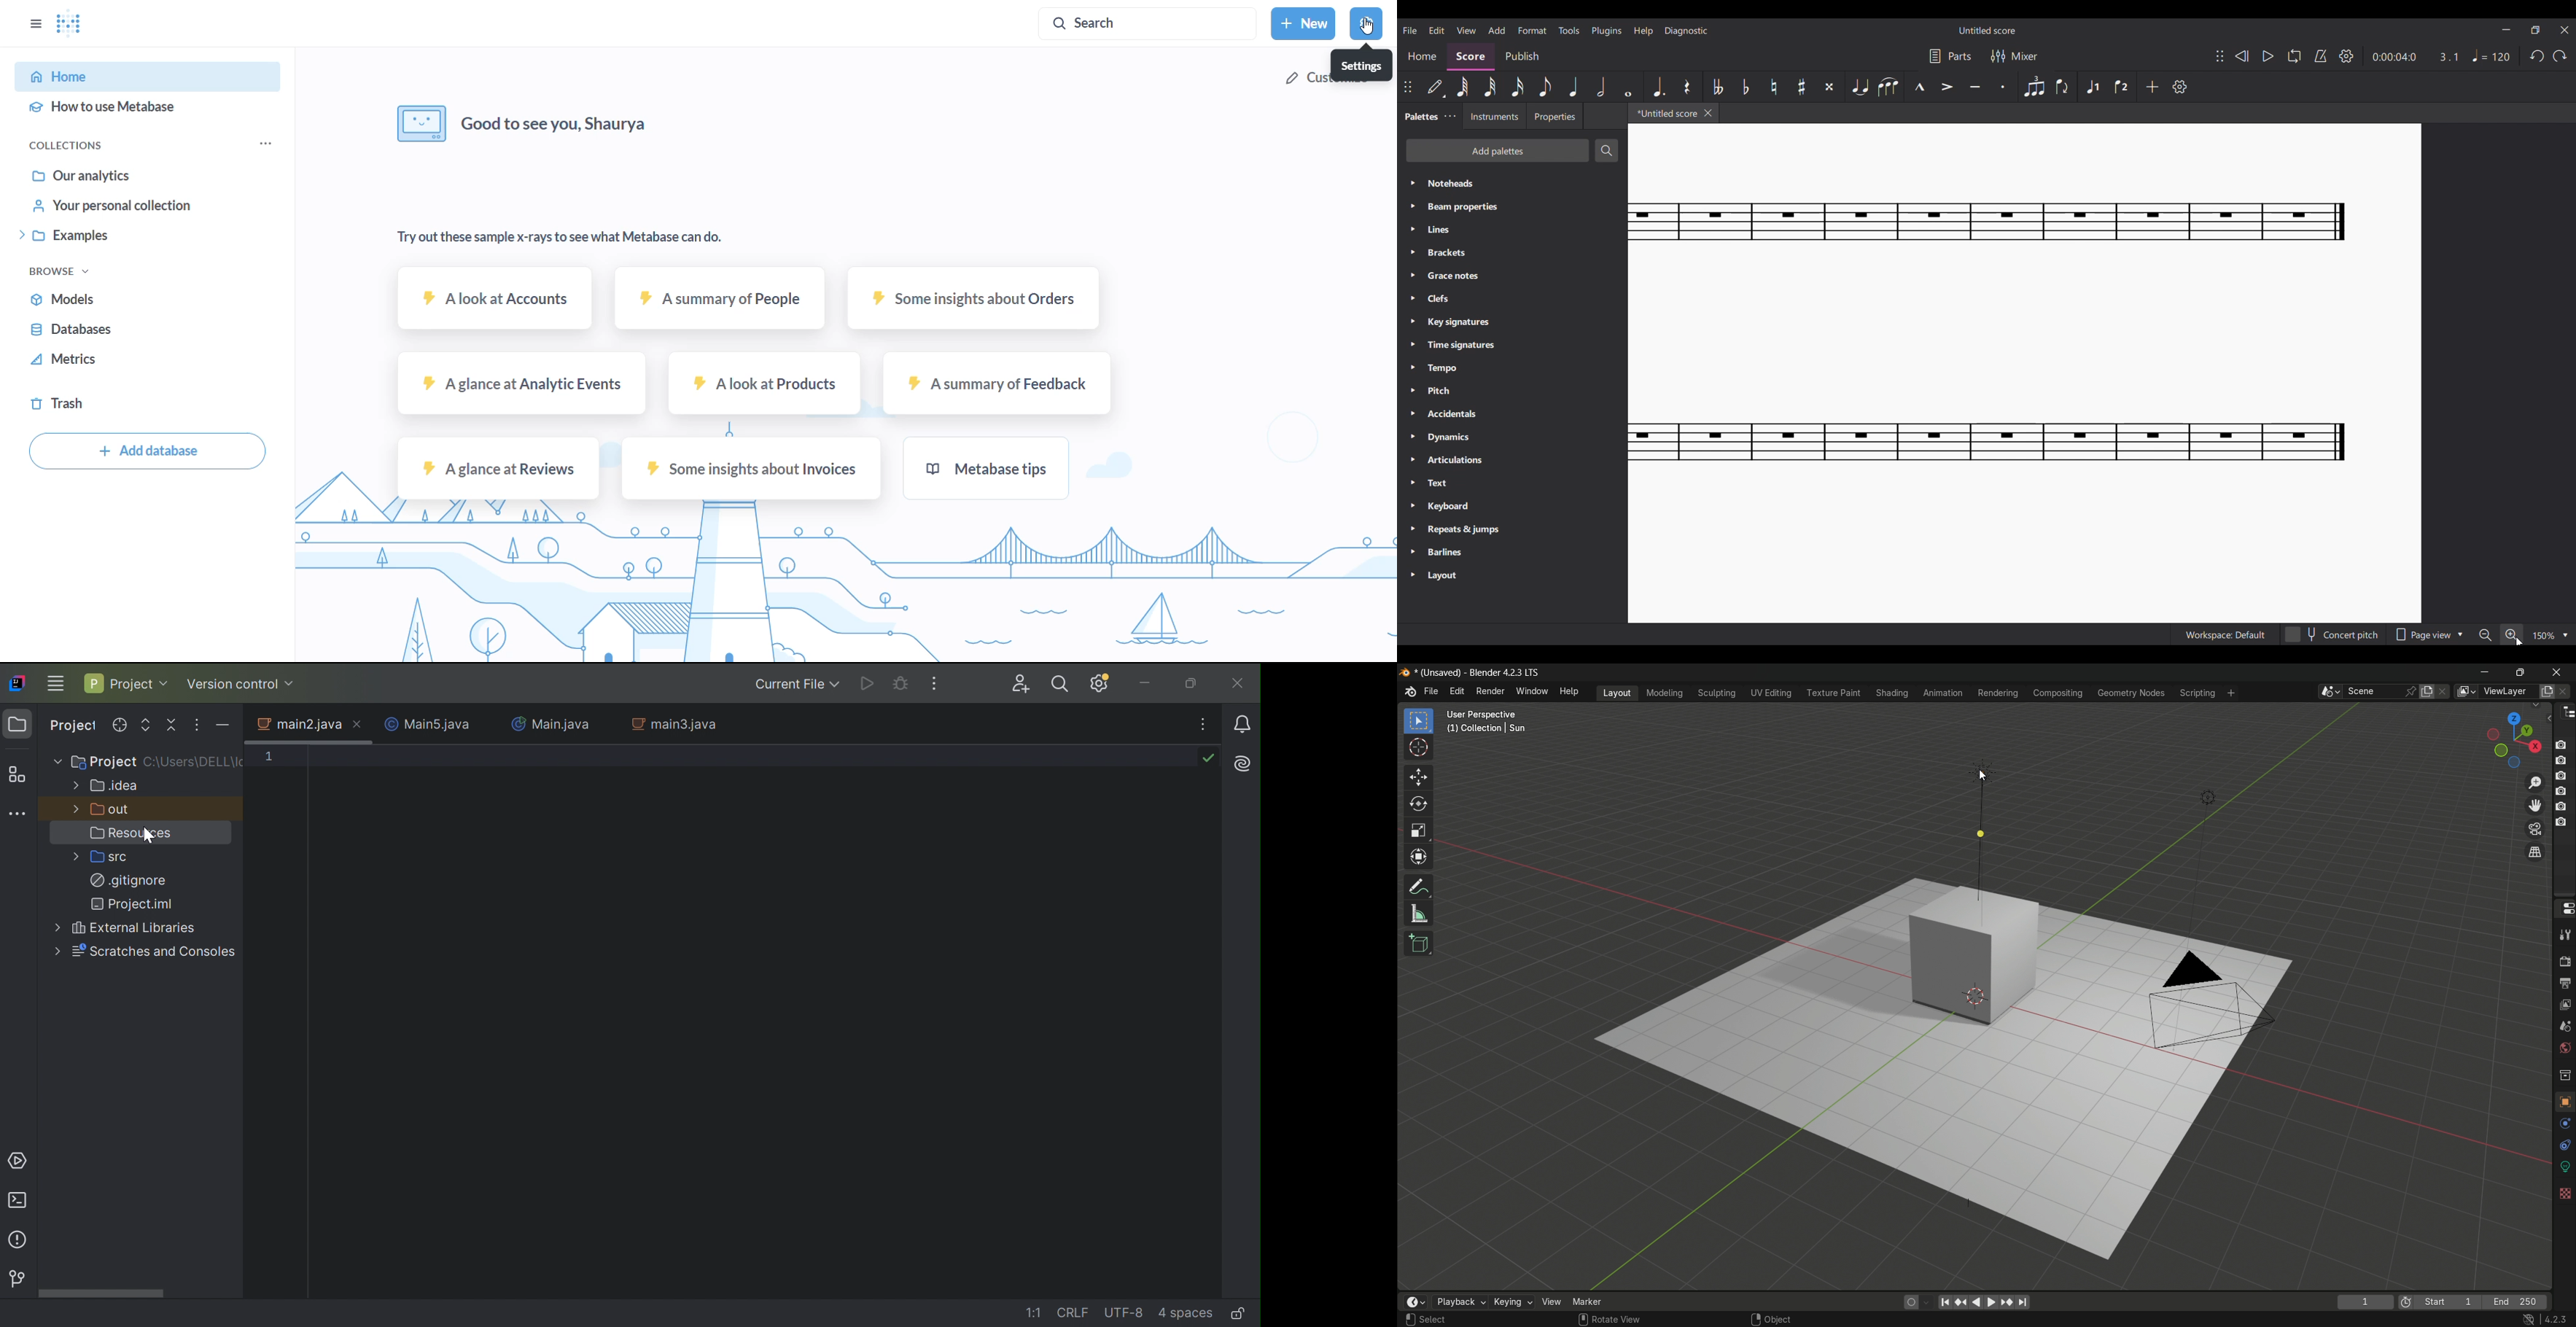 This screenshot has height=1344, width=2576. What do you see at coordinates (2060, 693) in the screenshot?
I see `compositing` at bounding box center [2060, 693].